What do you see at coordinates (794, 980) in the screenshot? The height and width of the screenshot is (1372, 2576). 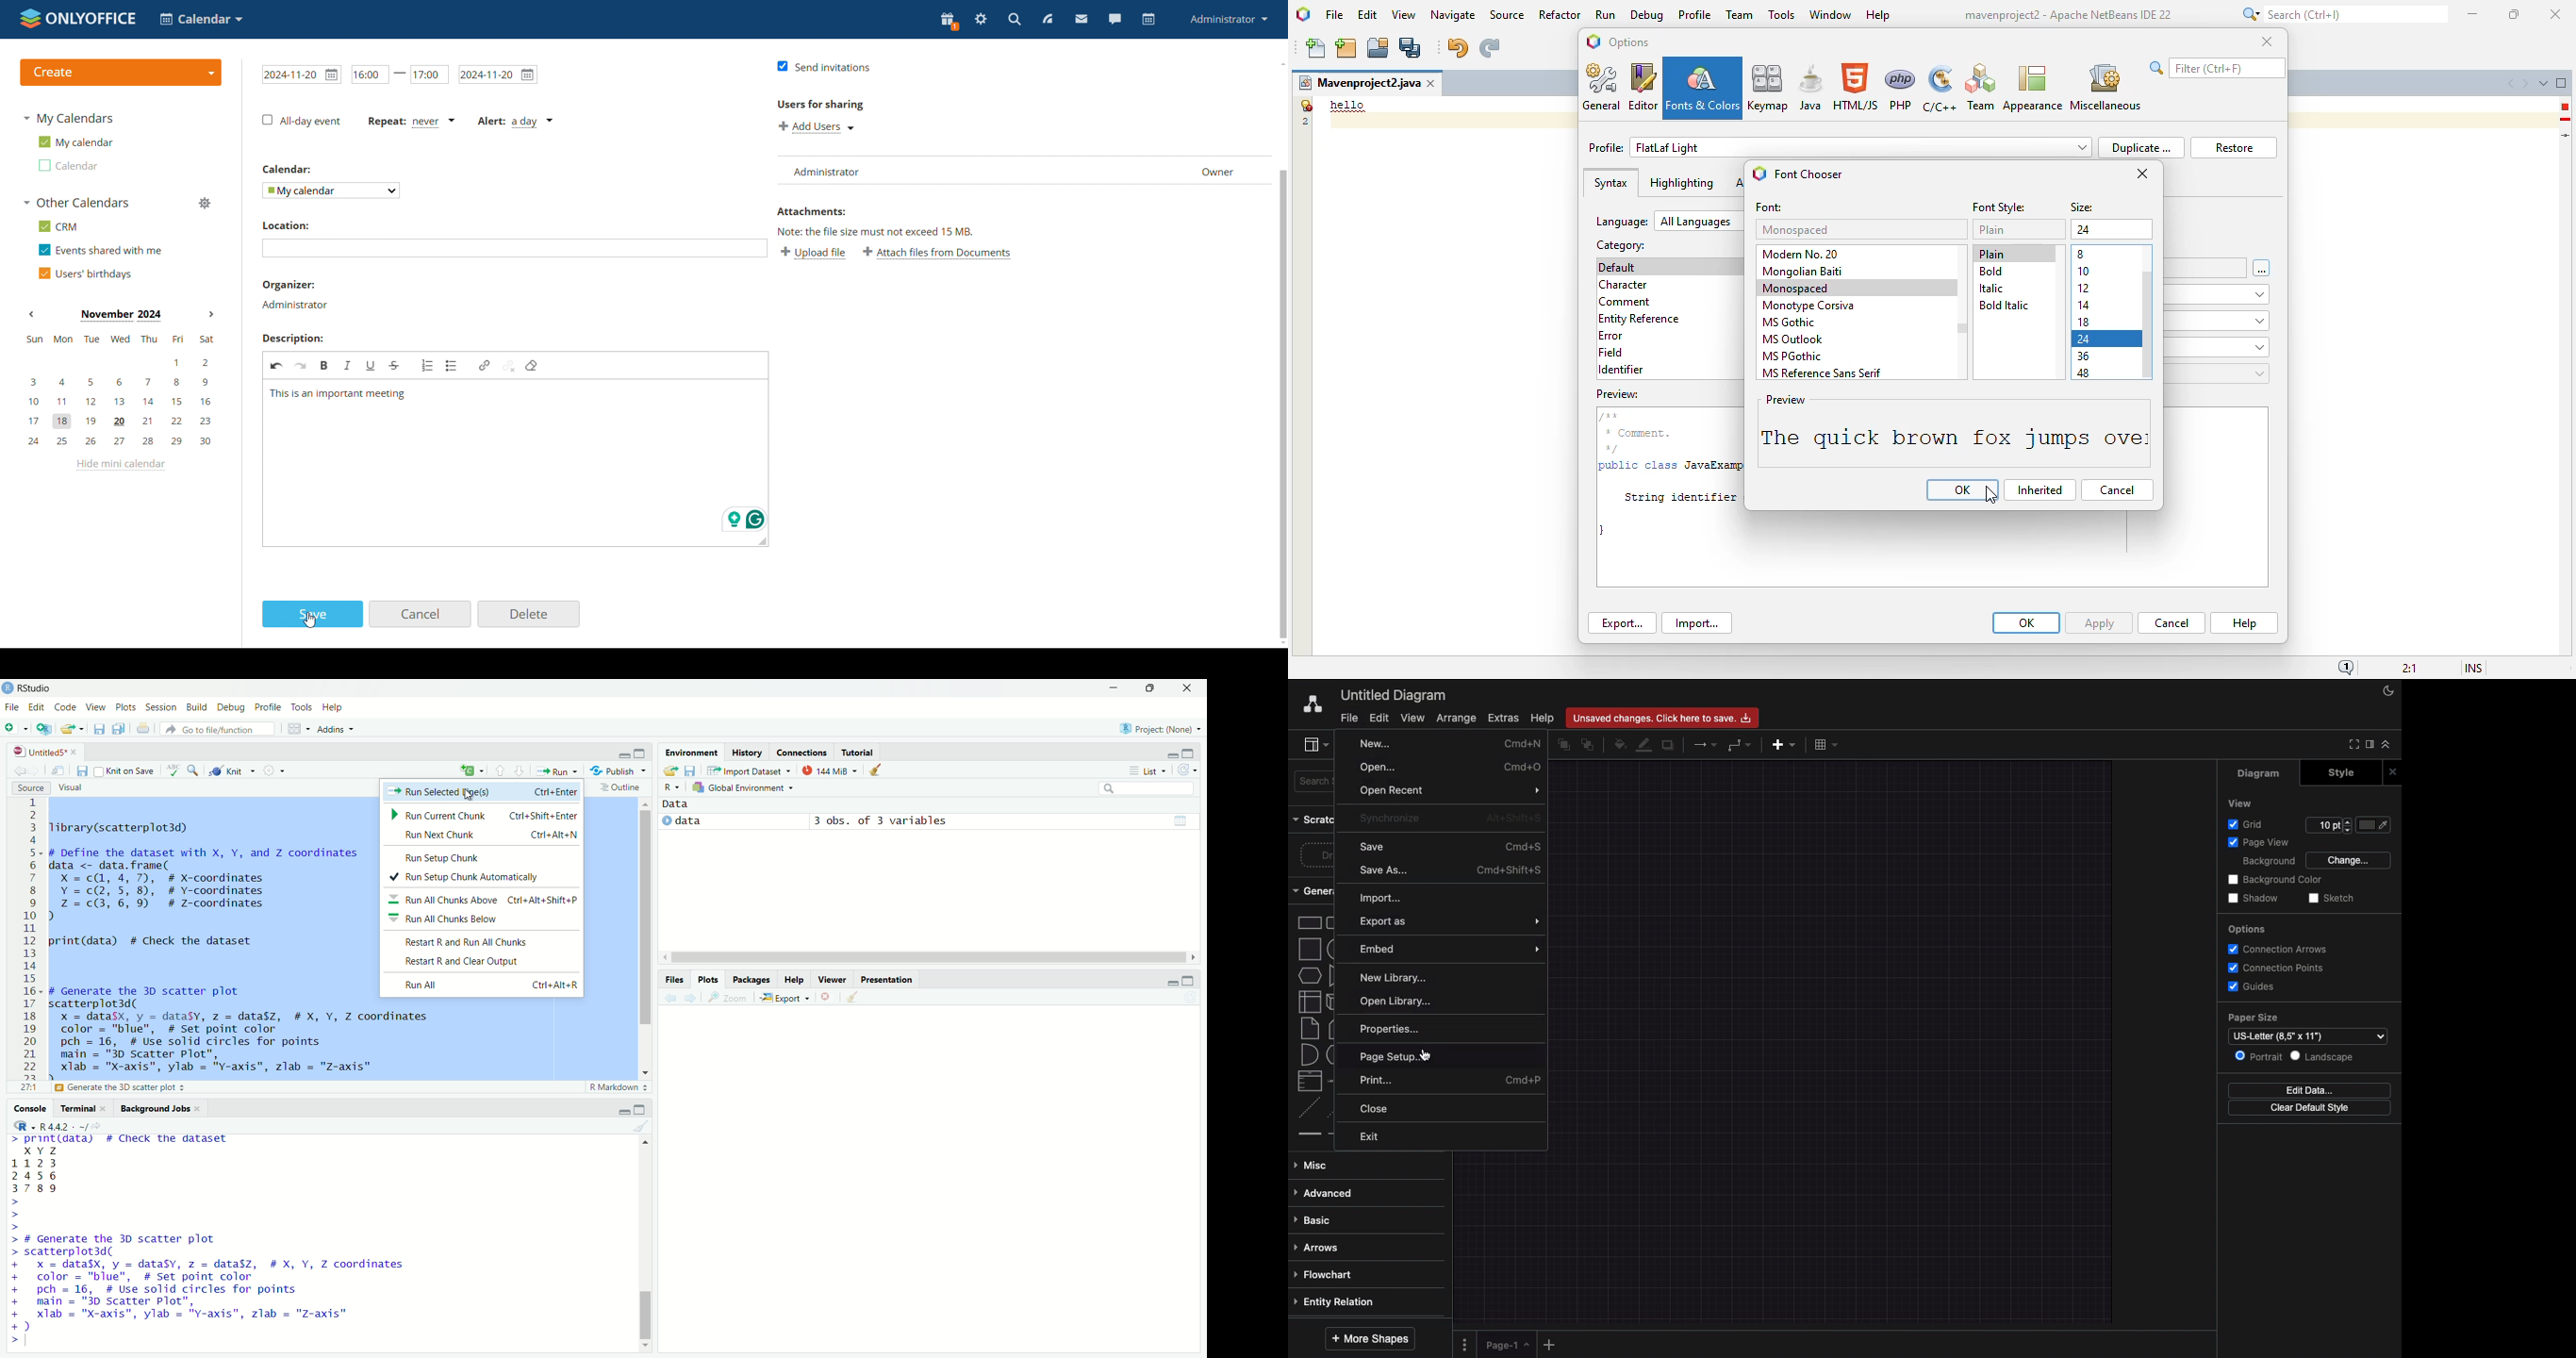 I see `help` at bounding box center [794, 980].